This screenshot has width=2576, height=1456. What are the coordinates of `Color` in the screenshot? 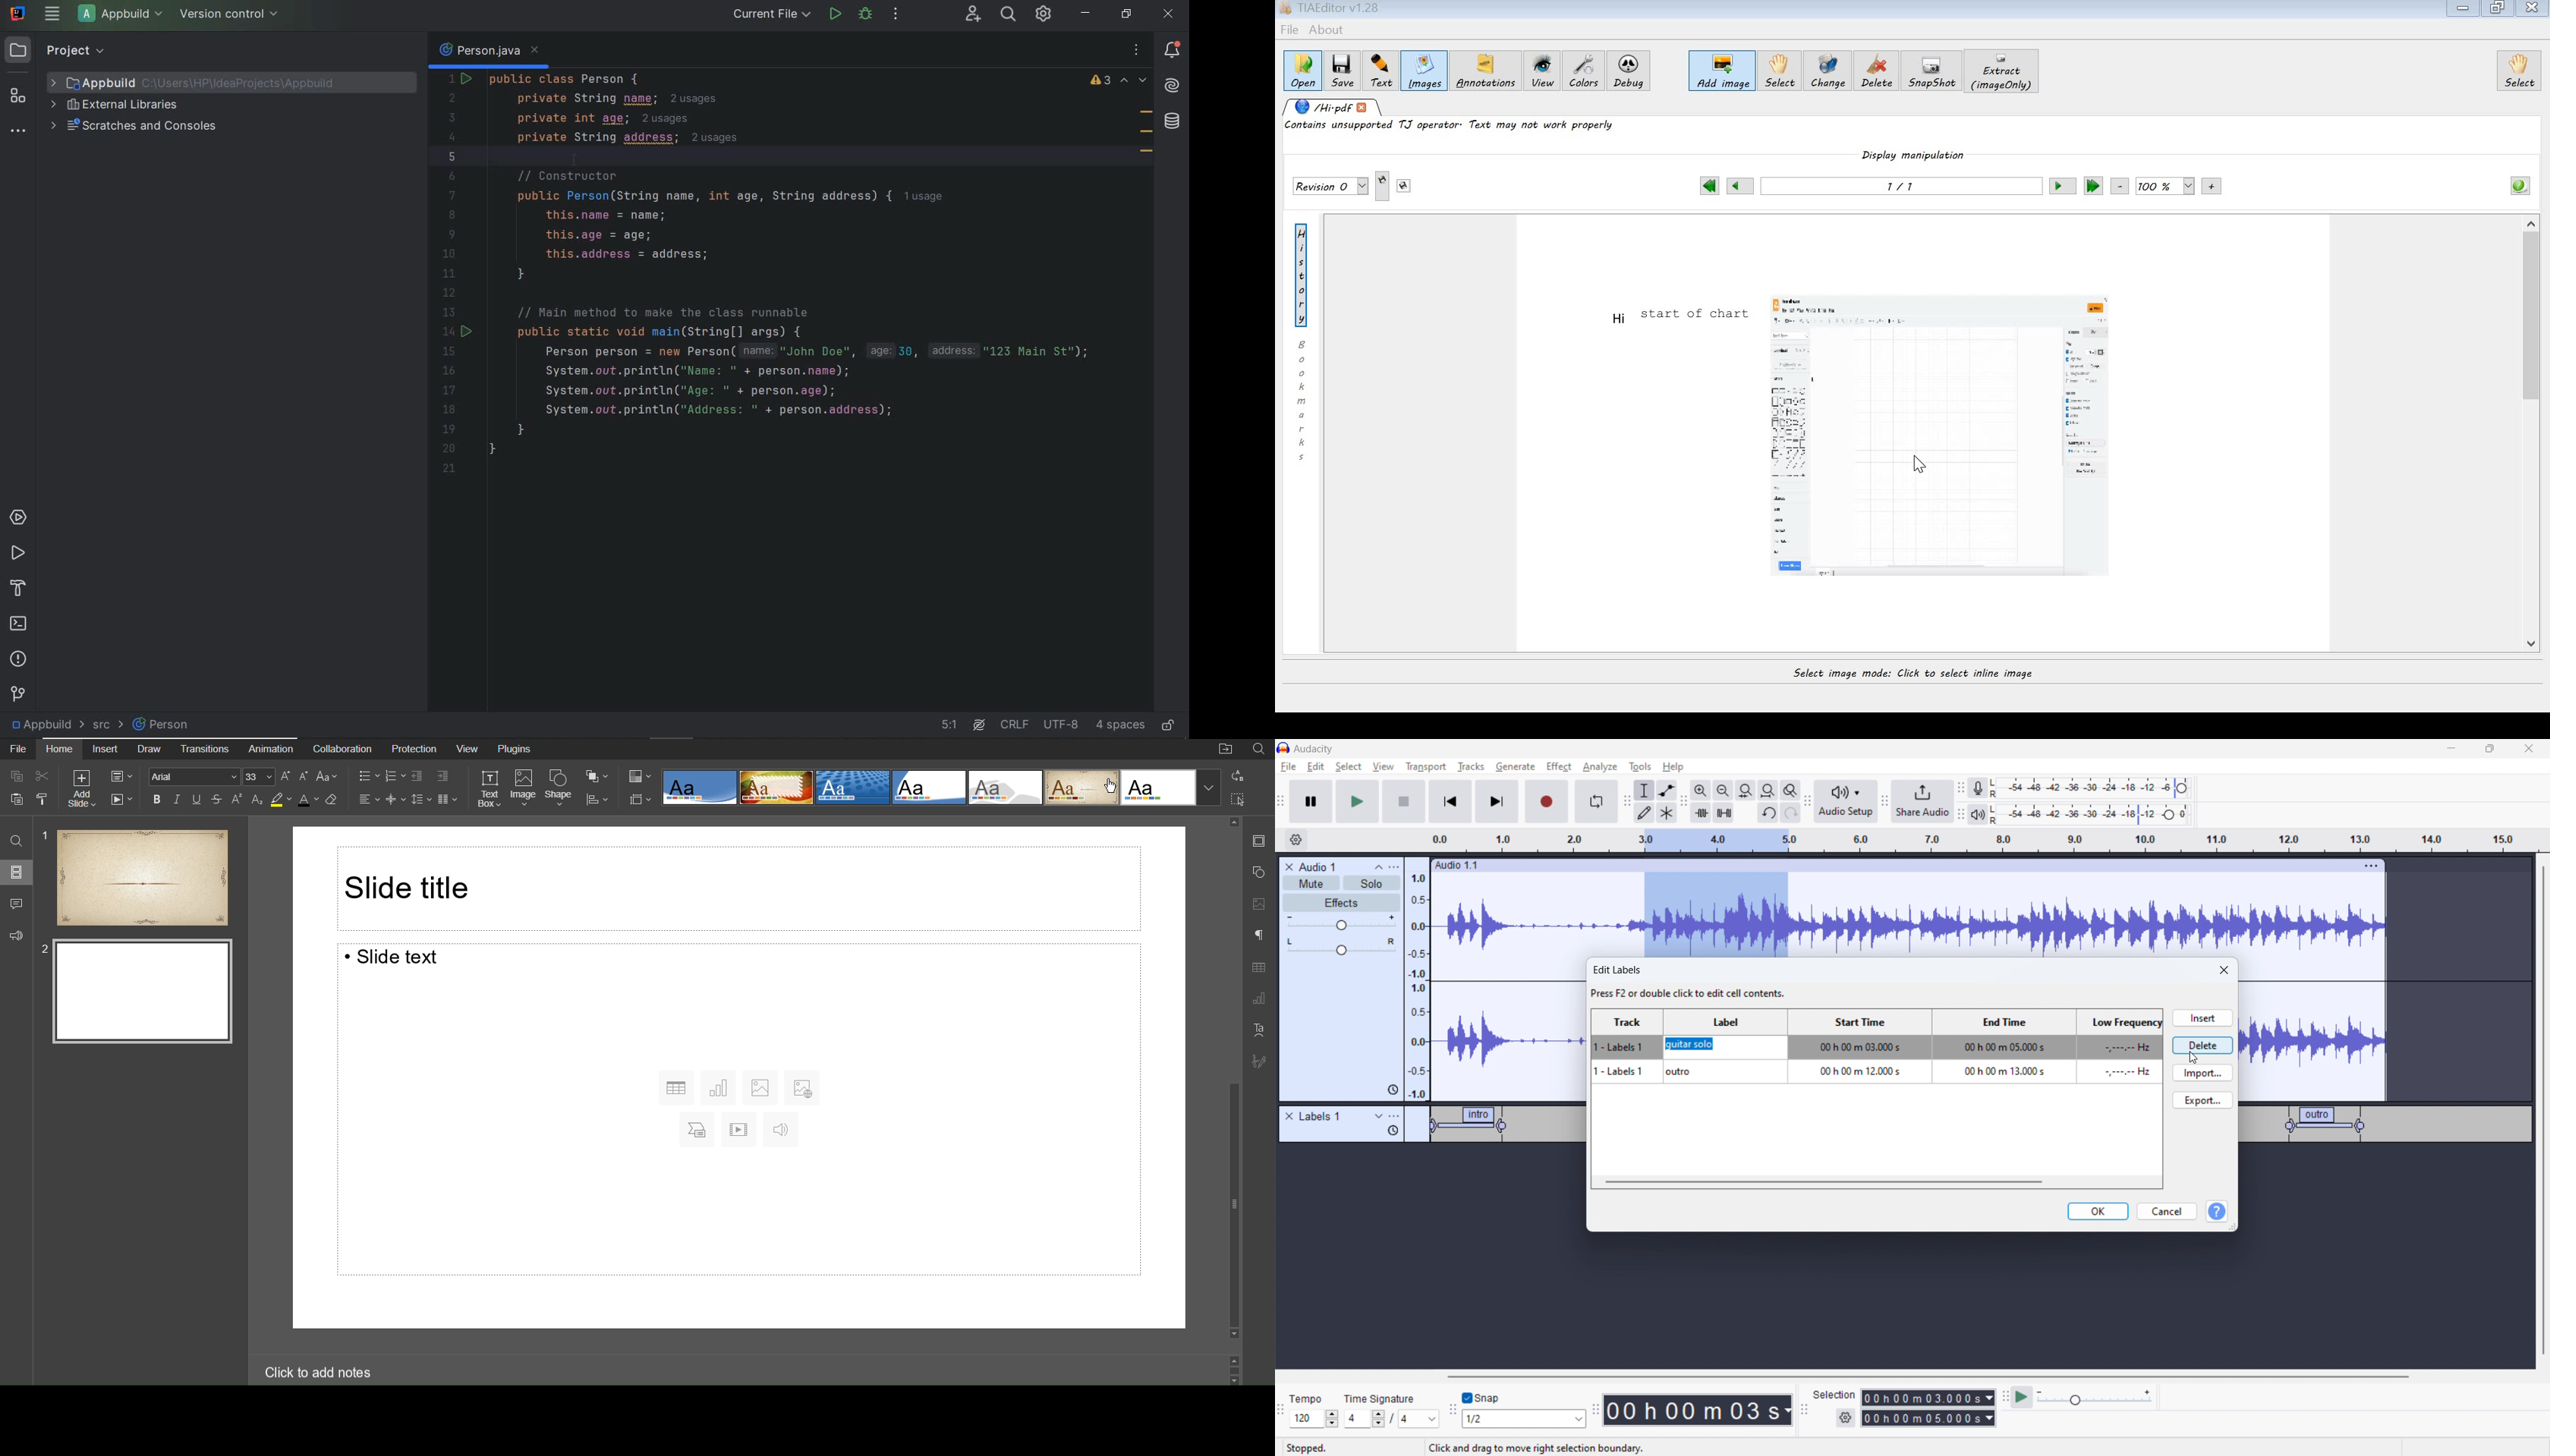 It's located at (641, 778).